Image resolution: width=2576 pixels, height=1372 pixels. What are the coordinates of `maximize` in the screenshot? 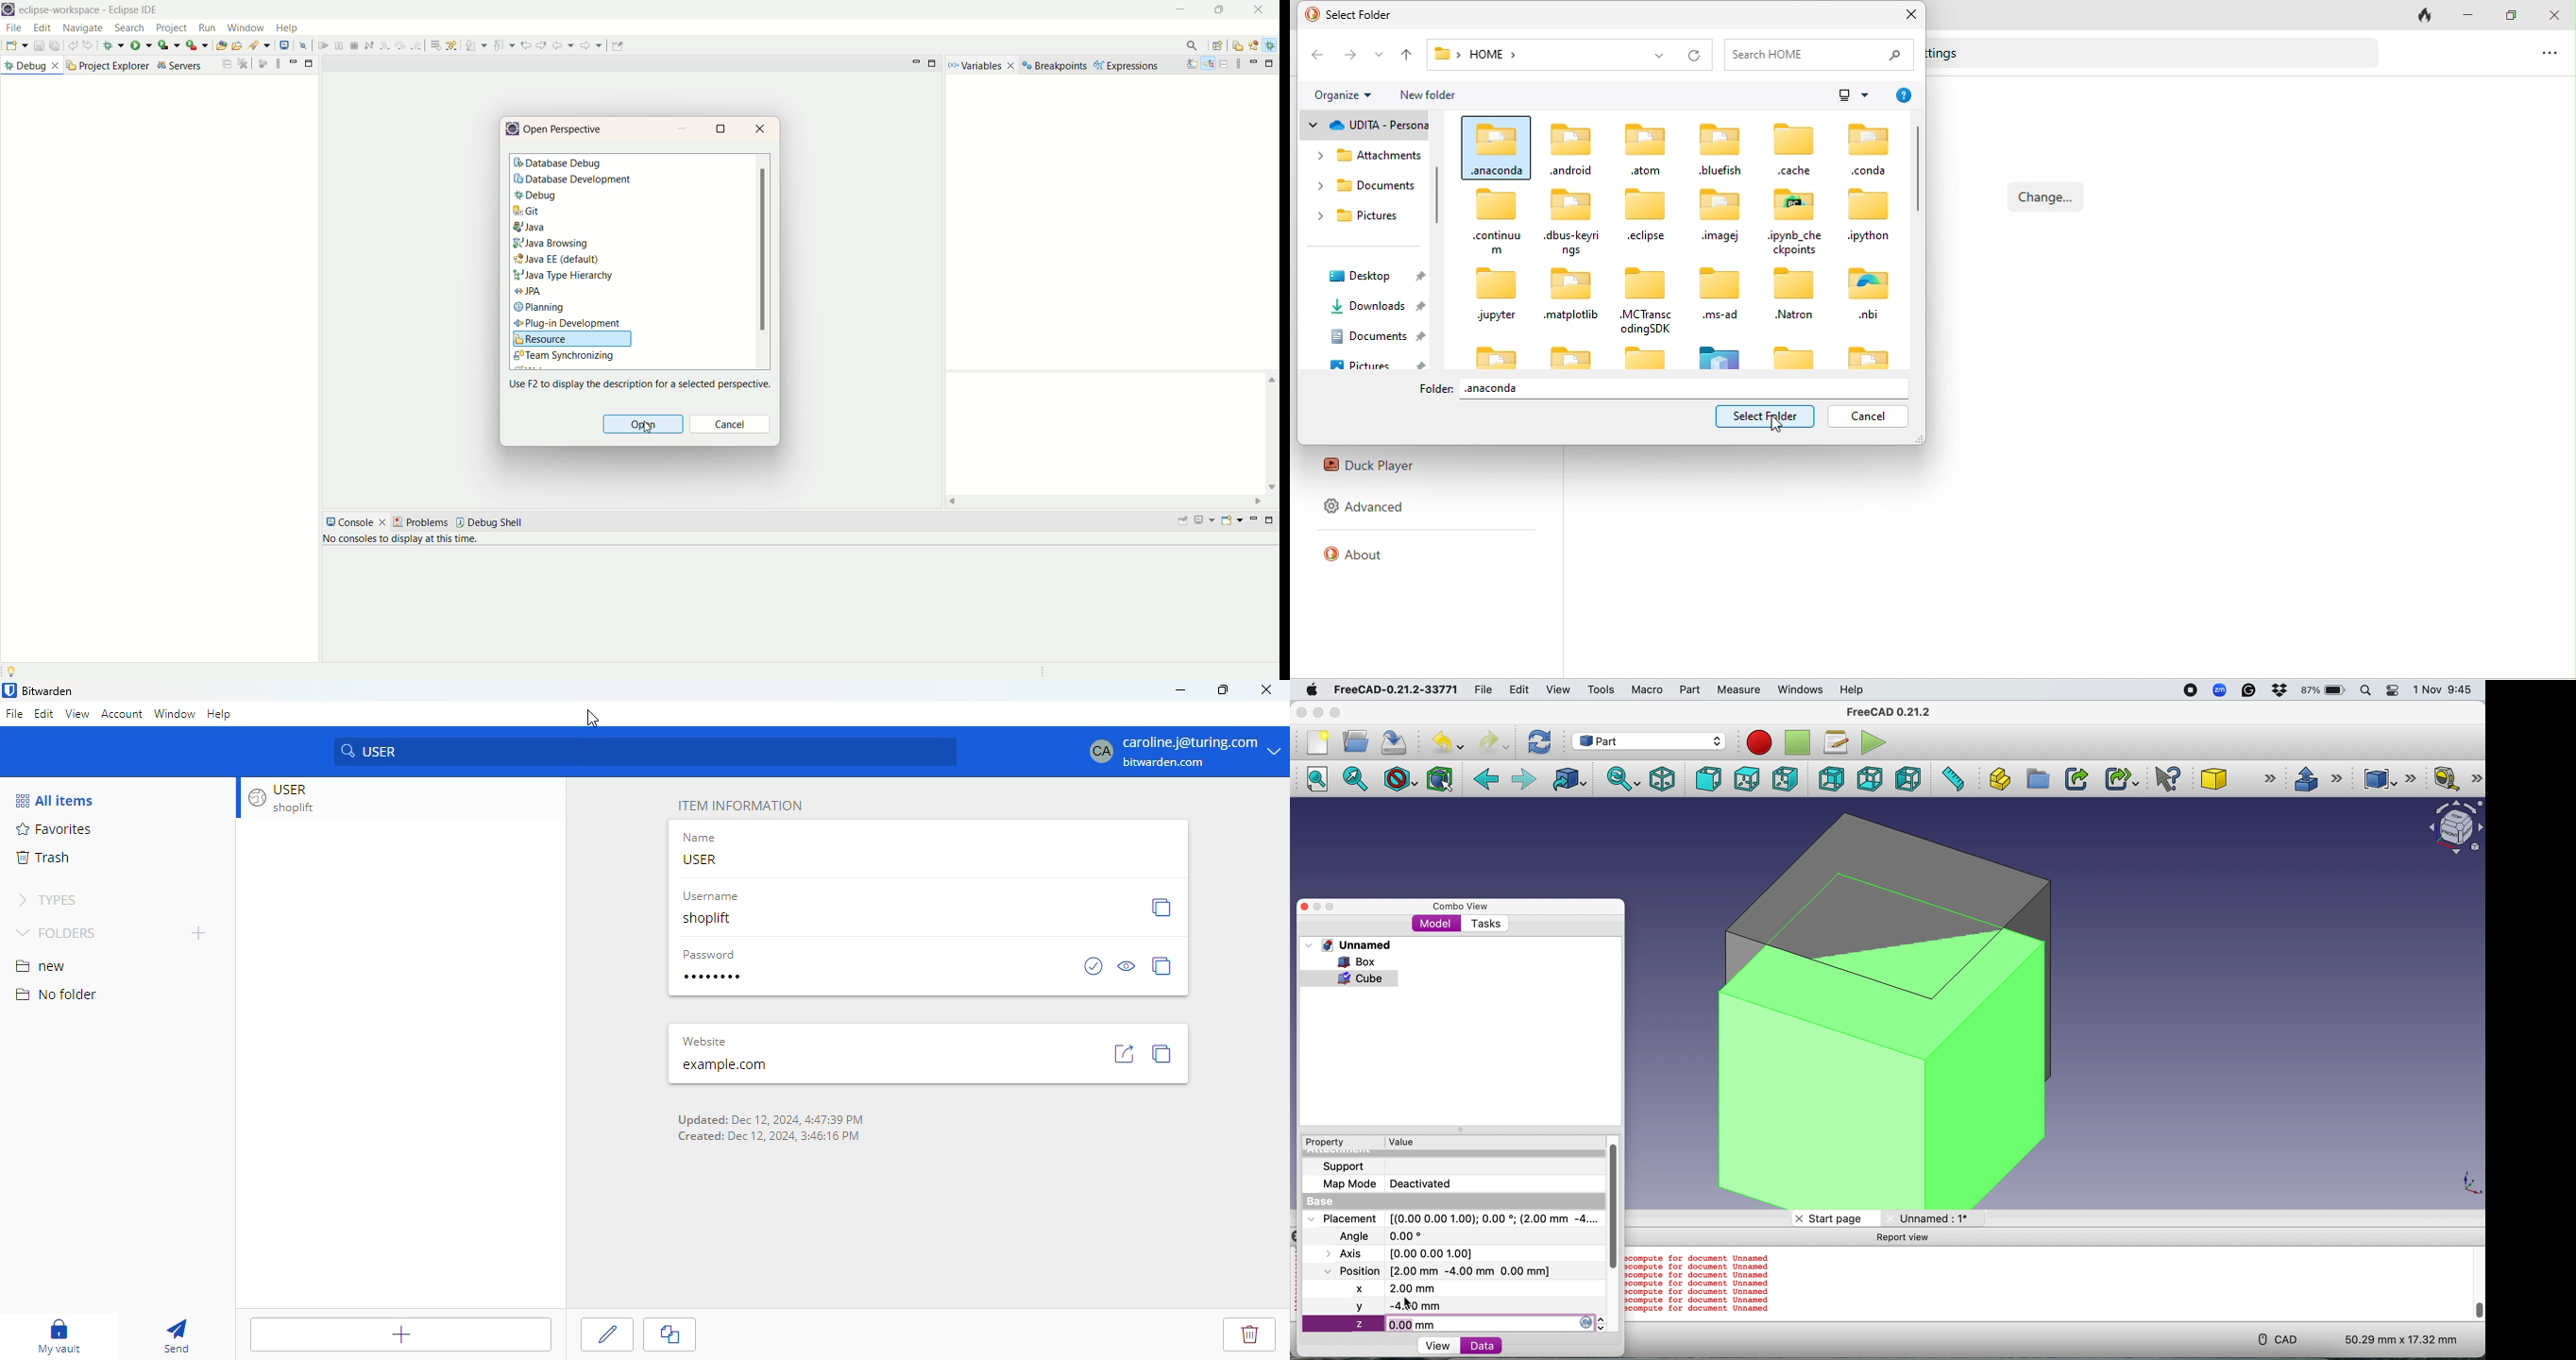 It's located at (2508, 14).